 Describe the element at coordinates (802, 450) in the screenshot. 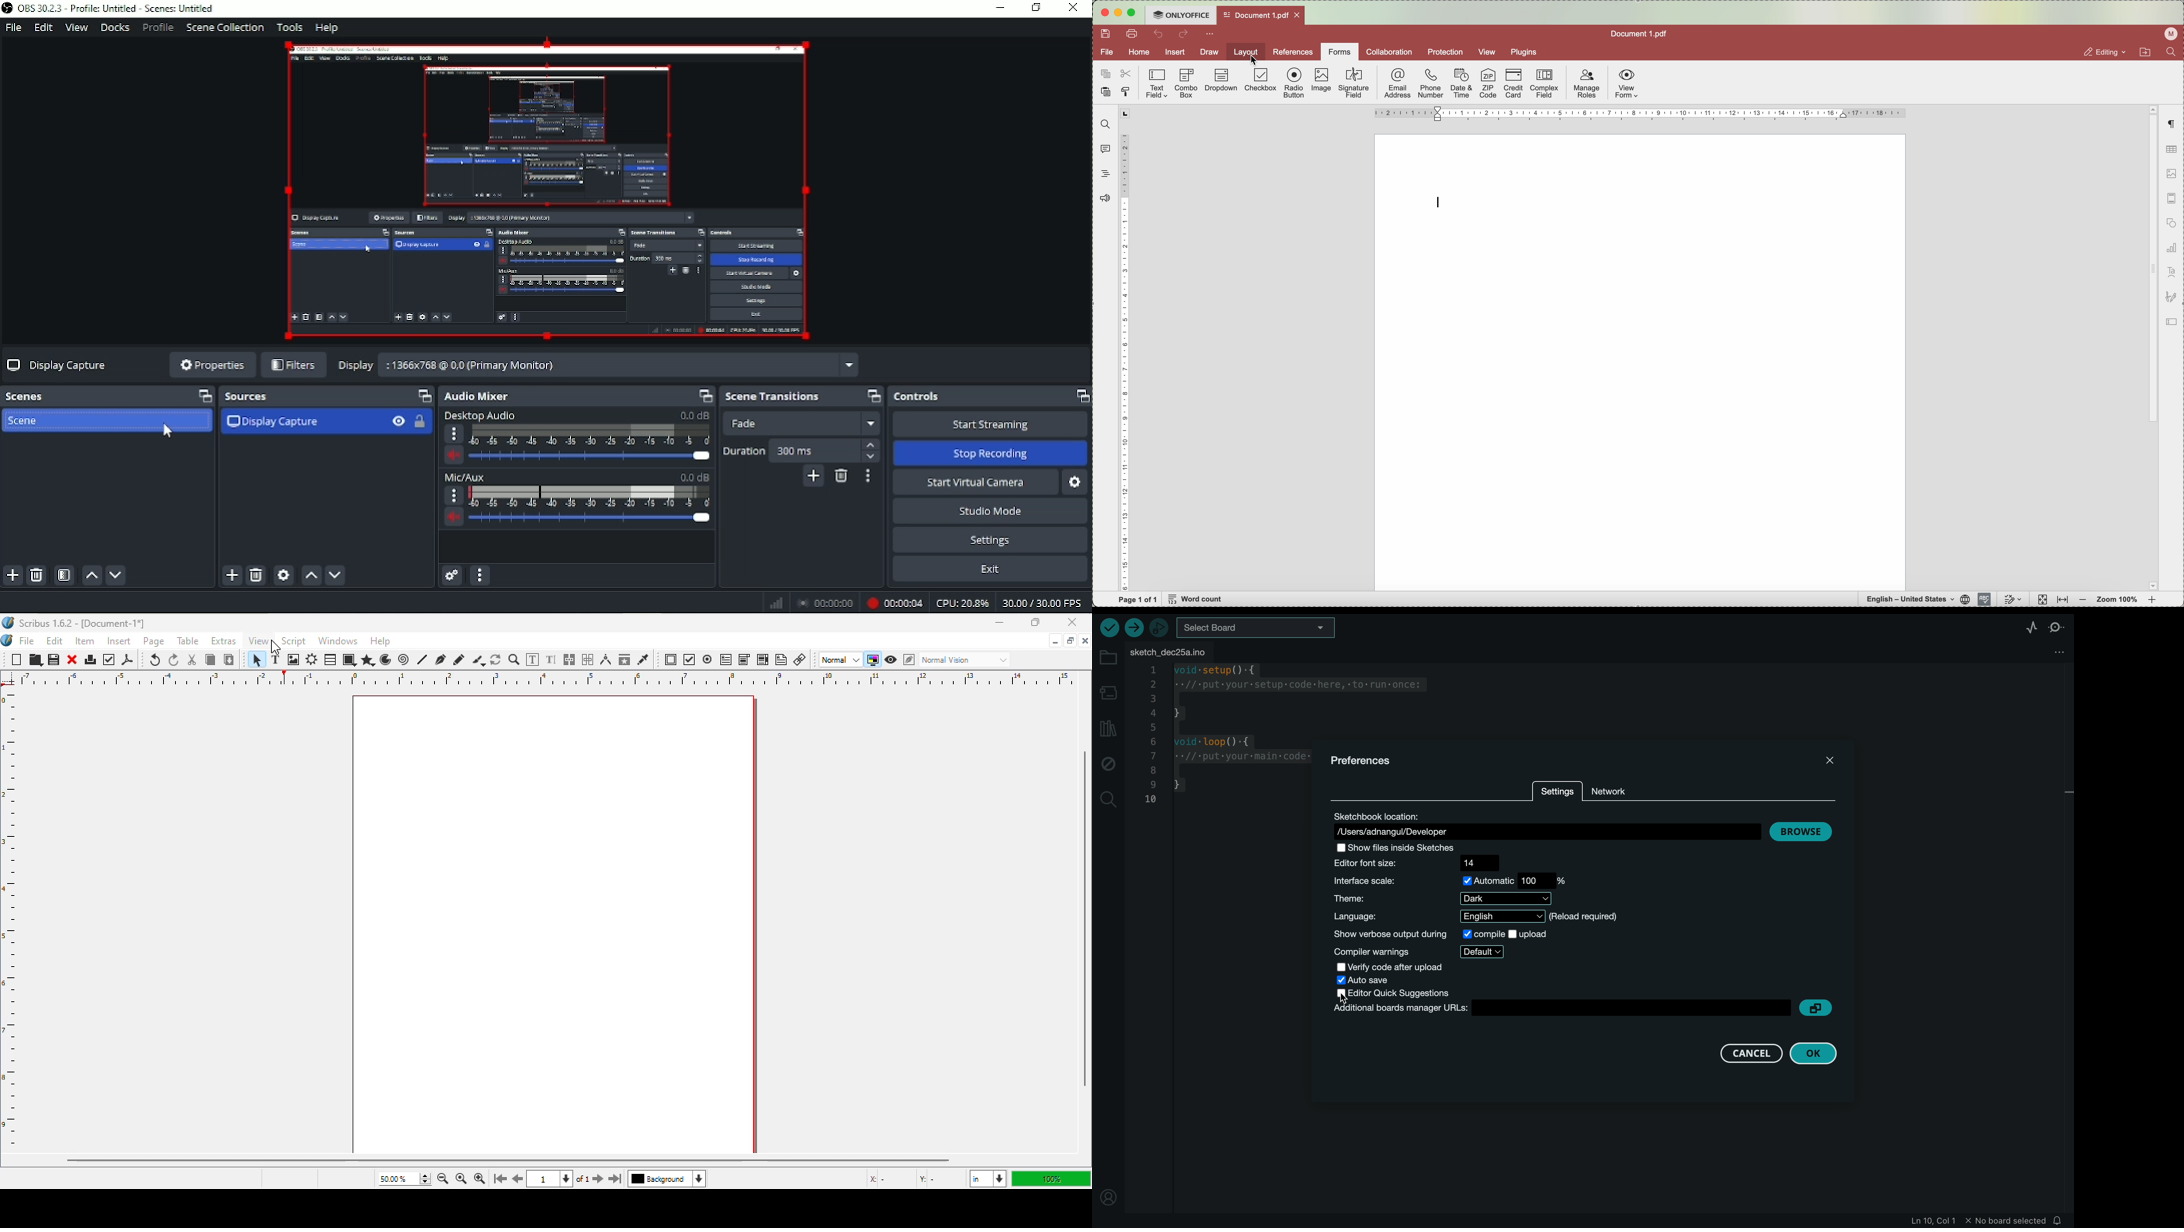

I see `Duration 300 ms` at that location.